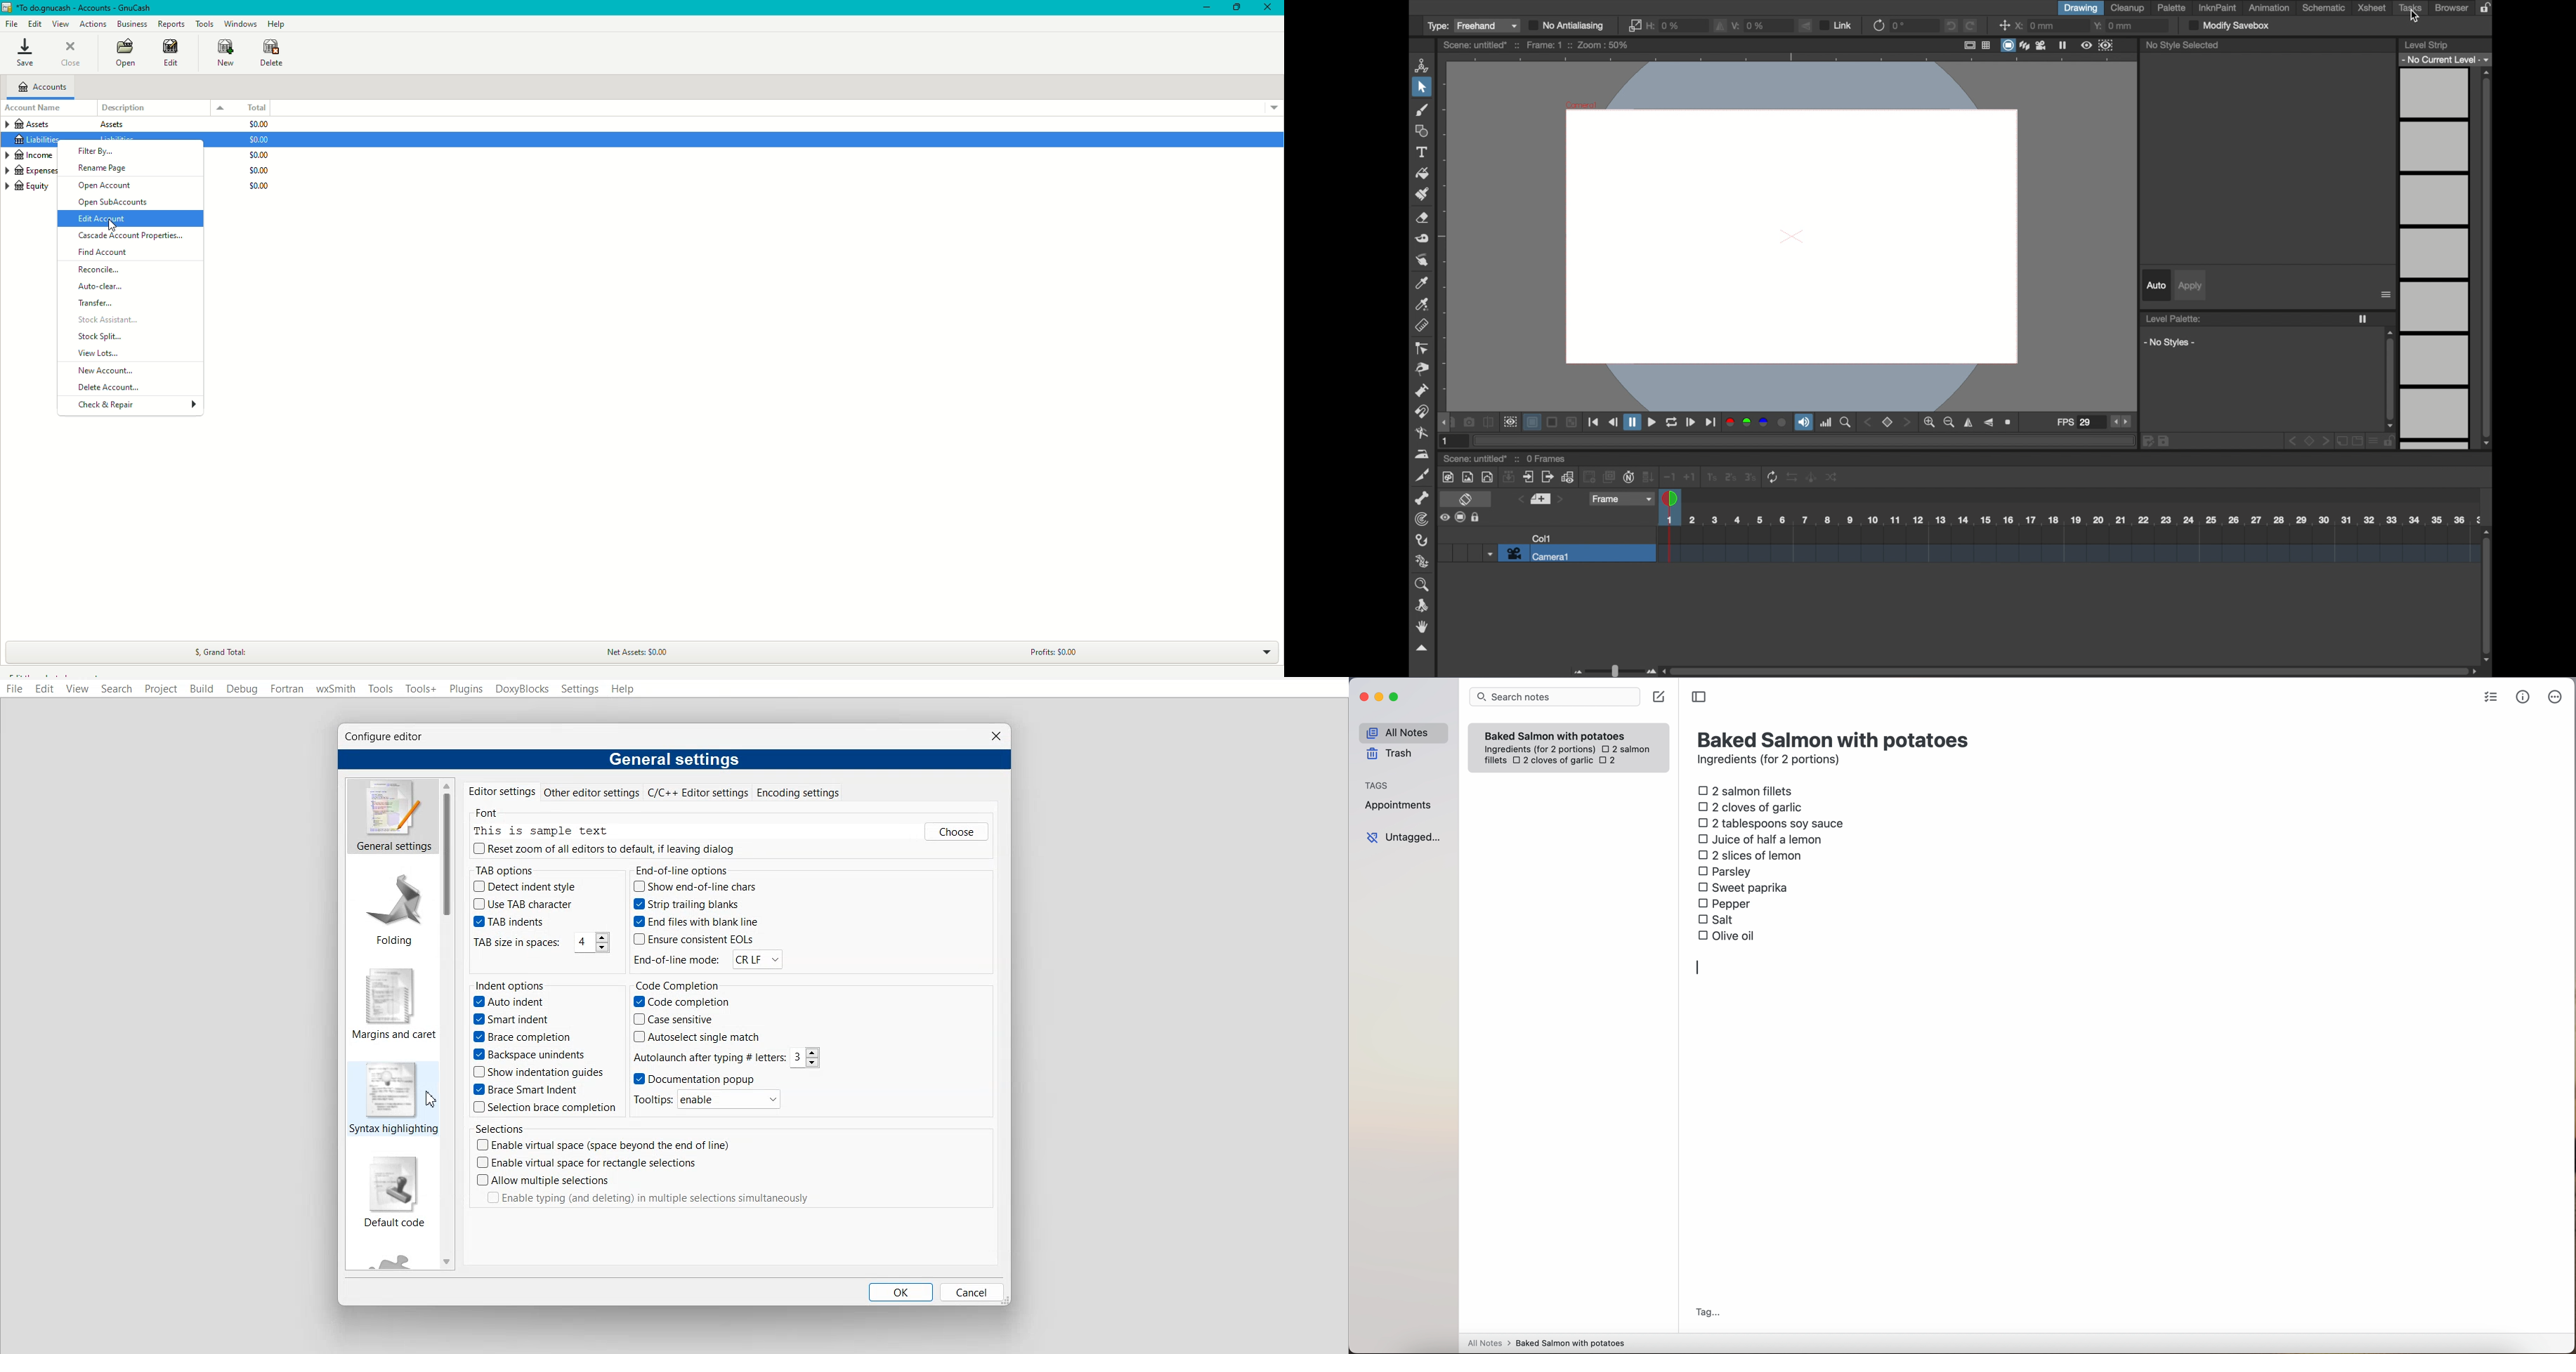 This screenshot has width=2576, height=1372. What do you see at coordinates (1725, 871) in the screenshot?
I see `parsley` at bounding box center [1725, 871].